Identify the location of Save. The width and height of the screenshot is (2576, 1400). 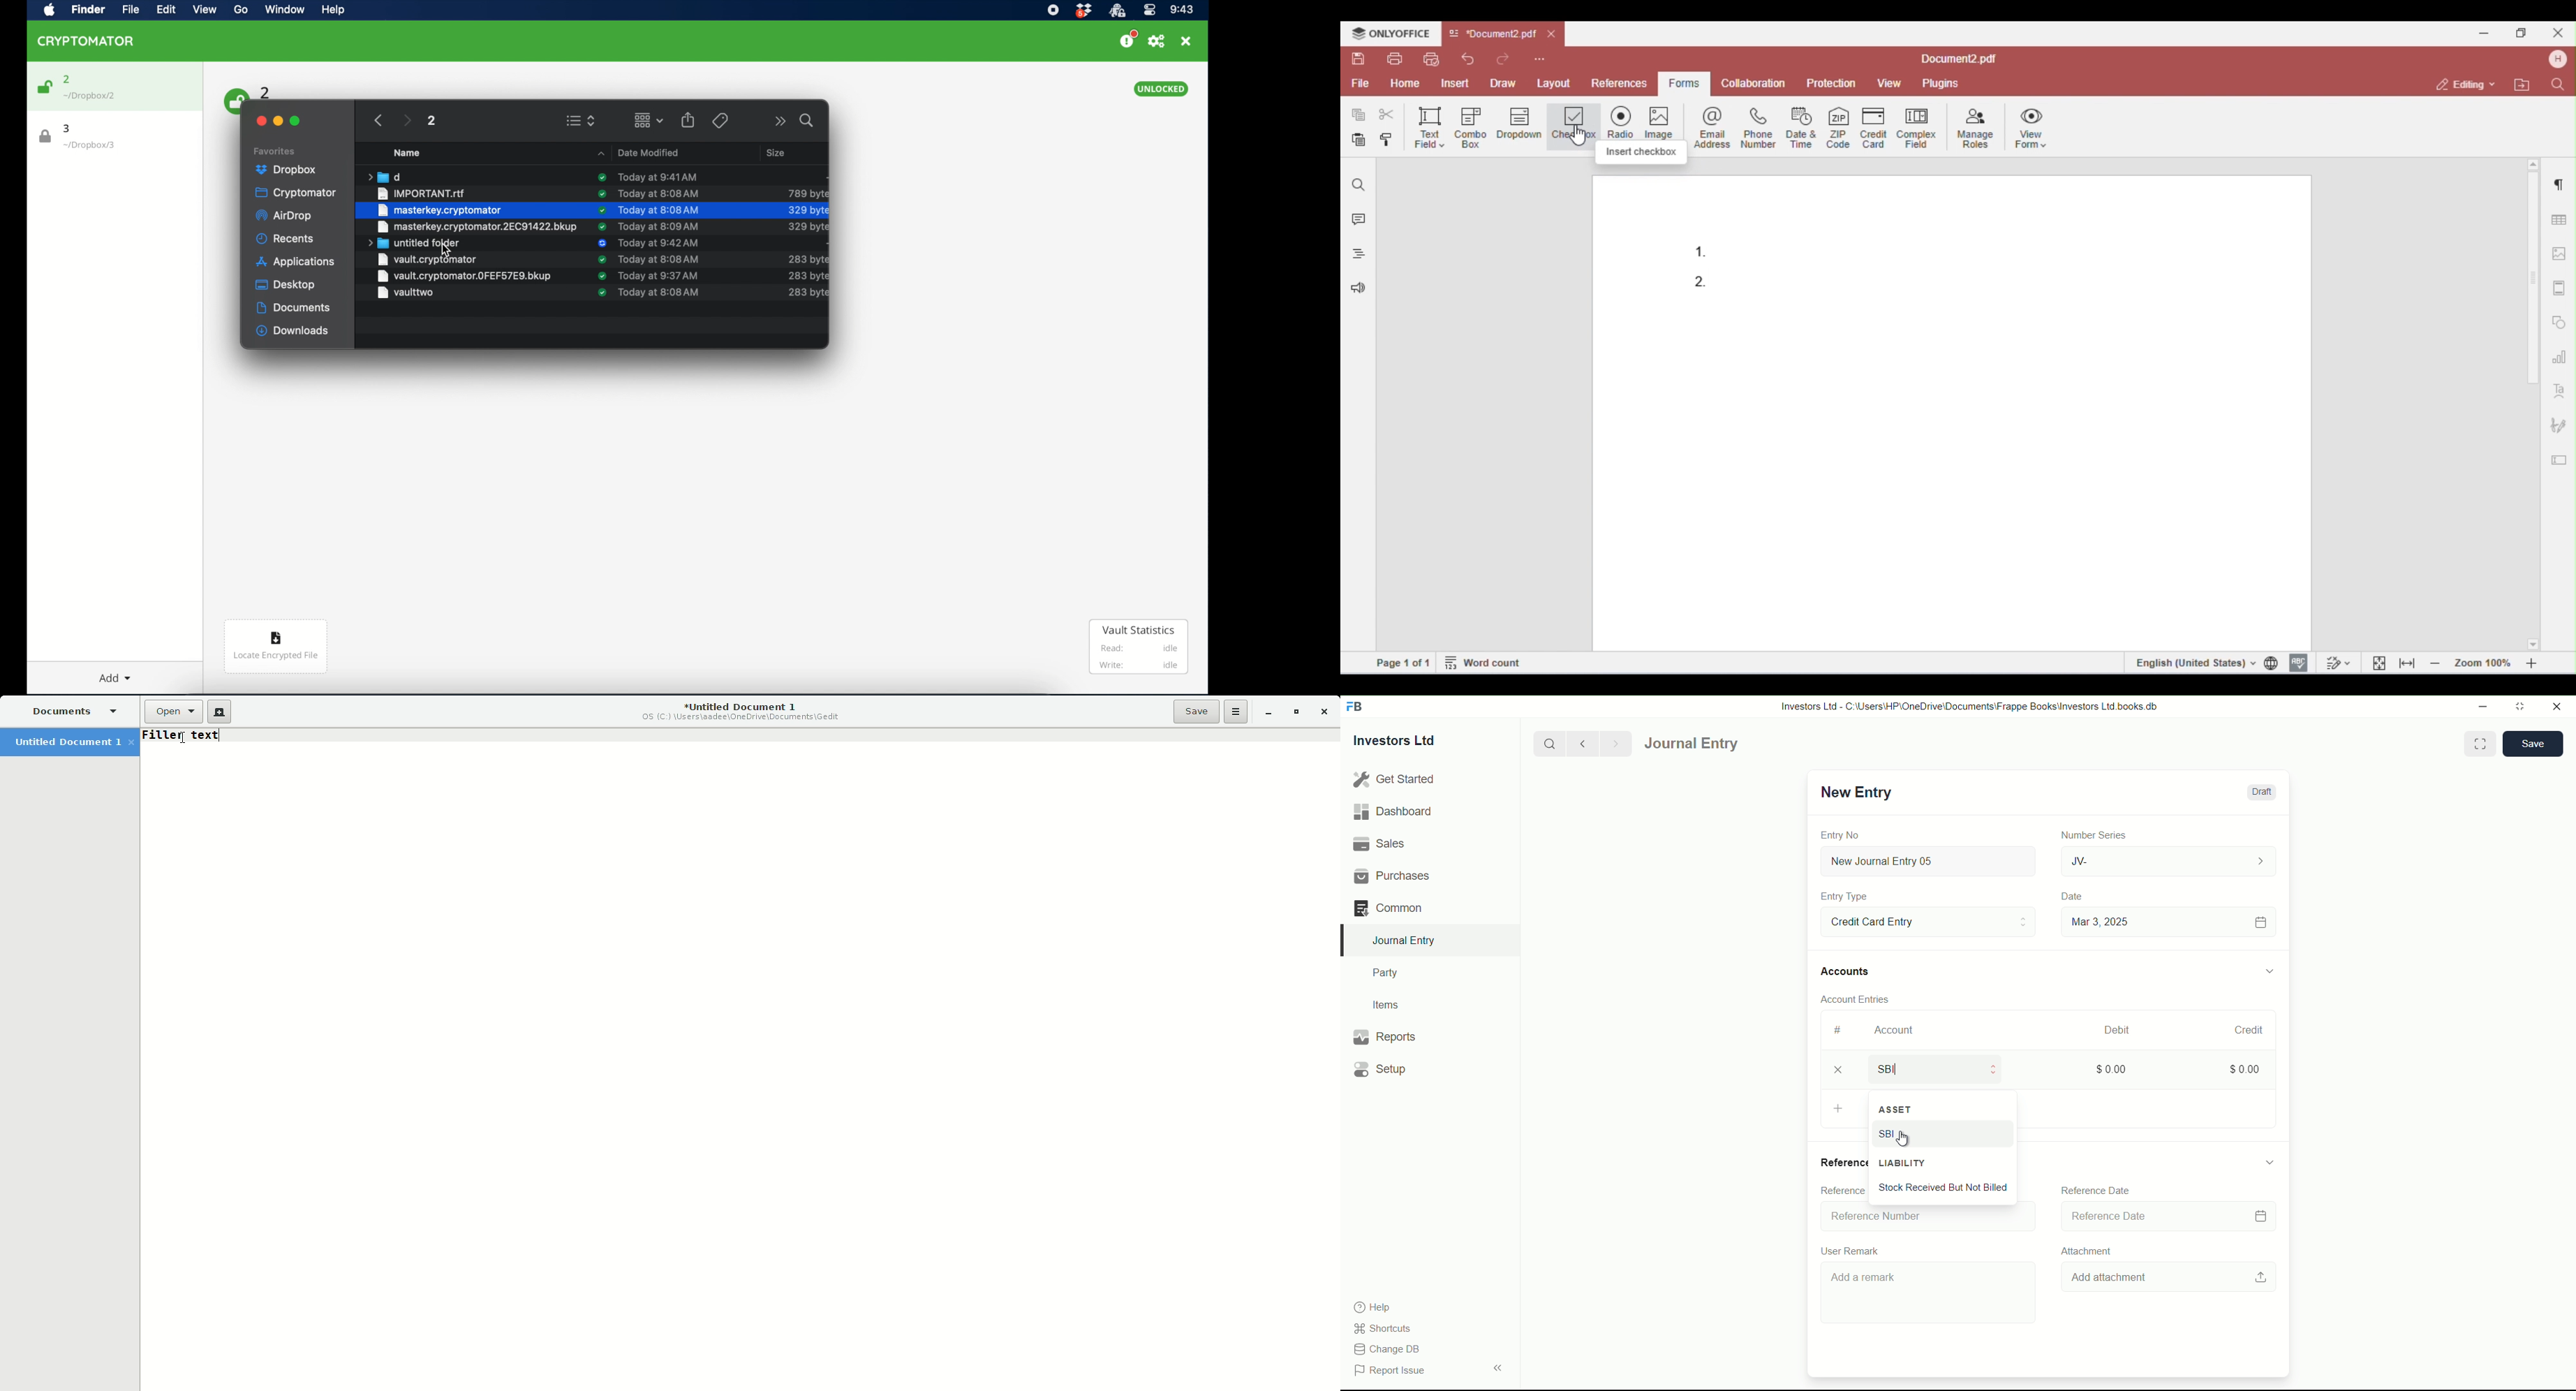
(1197, 711).